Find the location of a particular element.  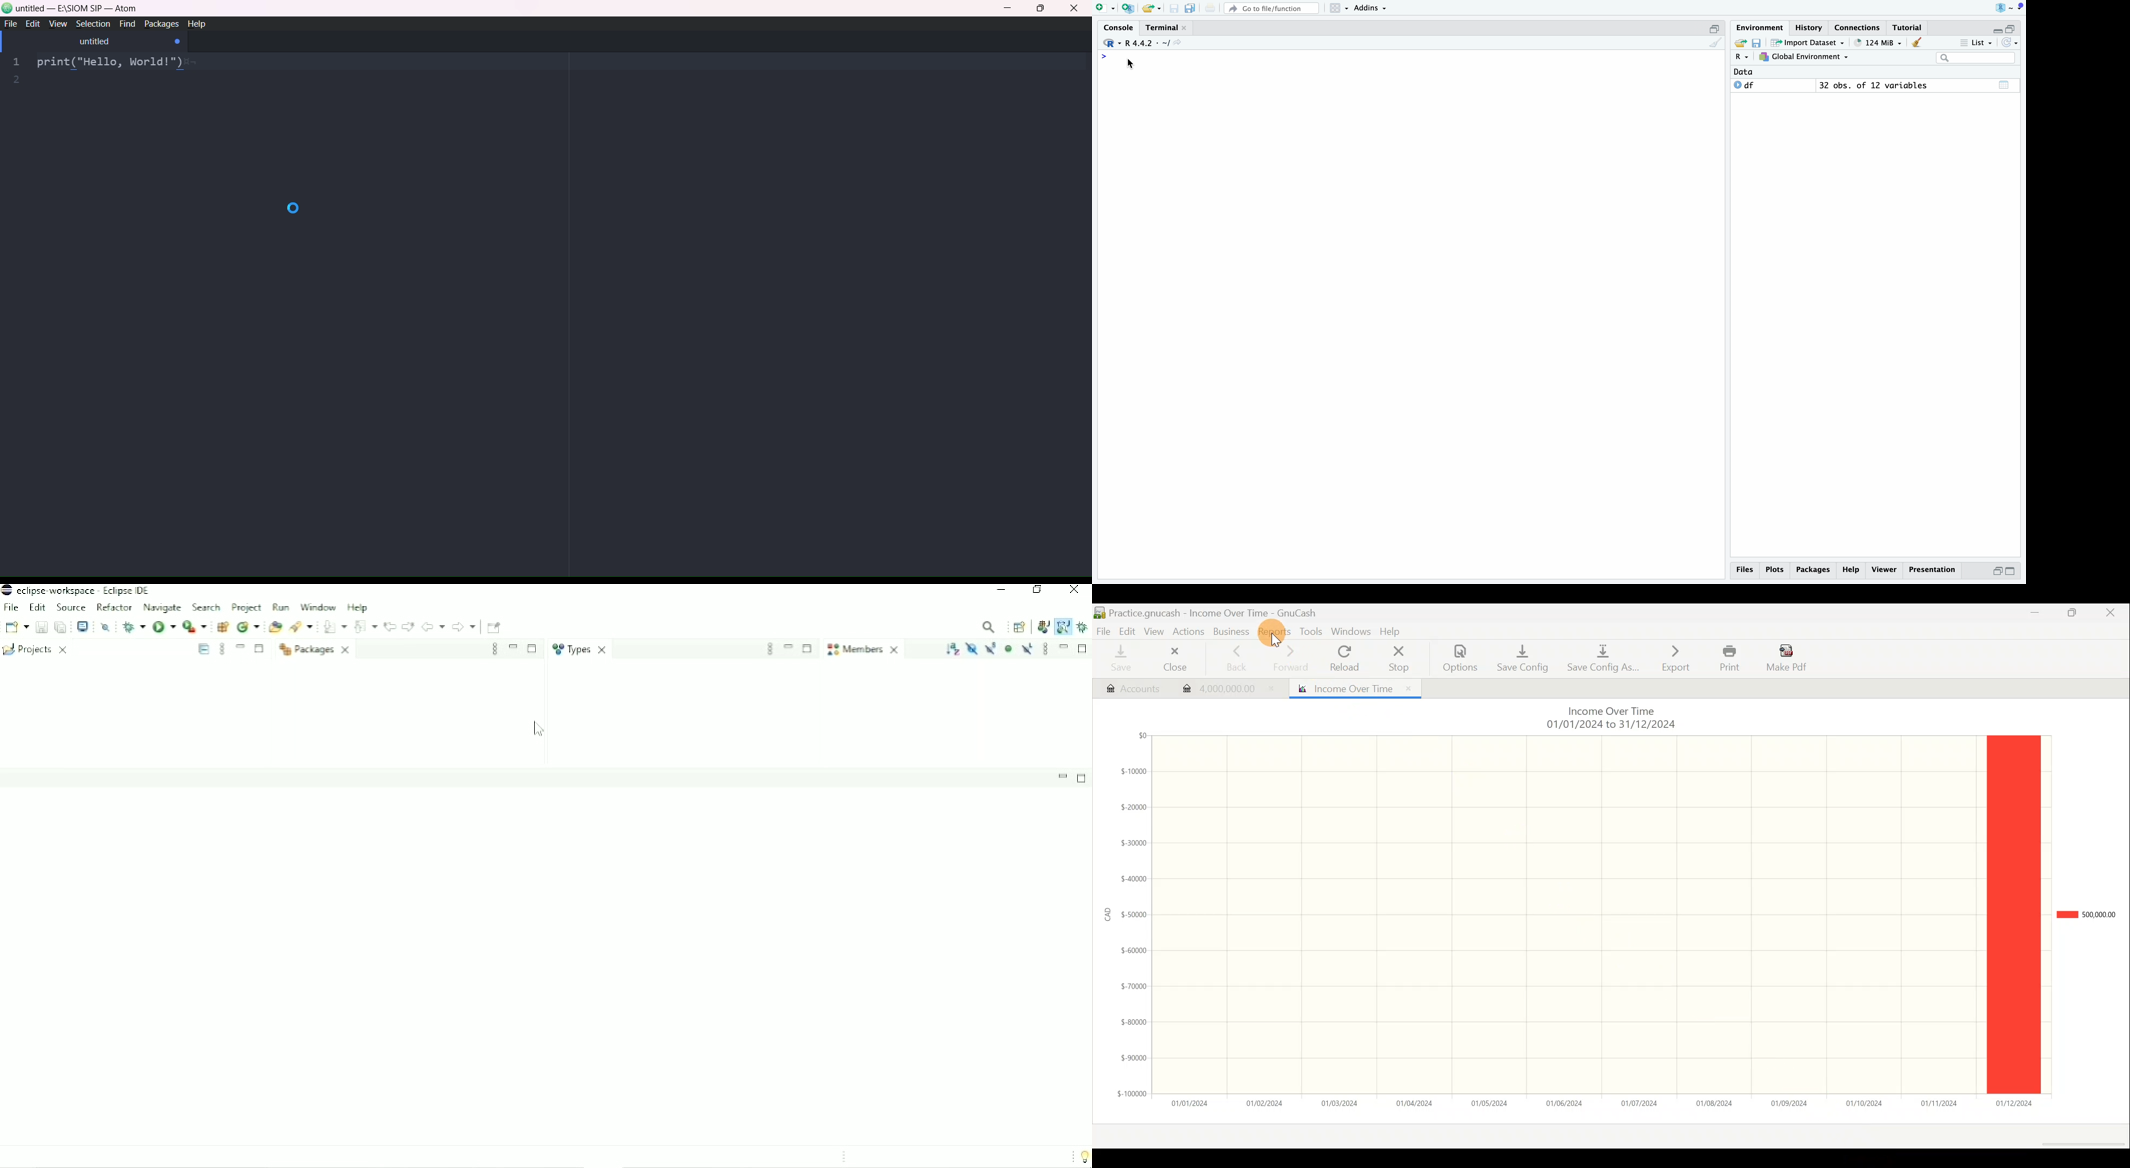

Sort is located at coordinates (952, 648).